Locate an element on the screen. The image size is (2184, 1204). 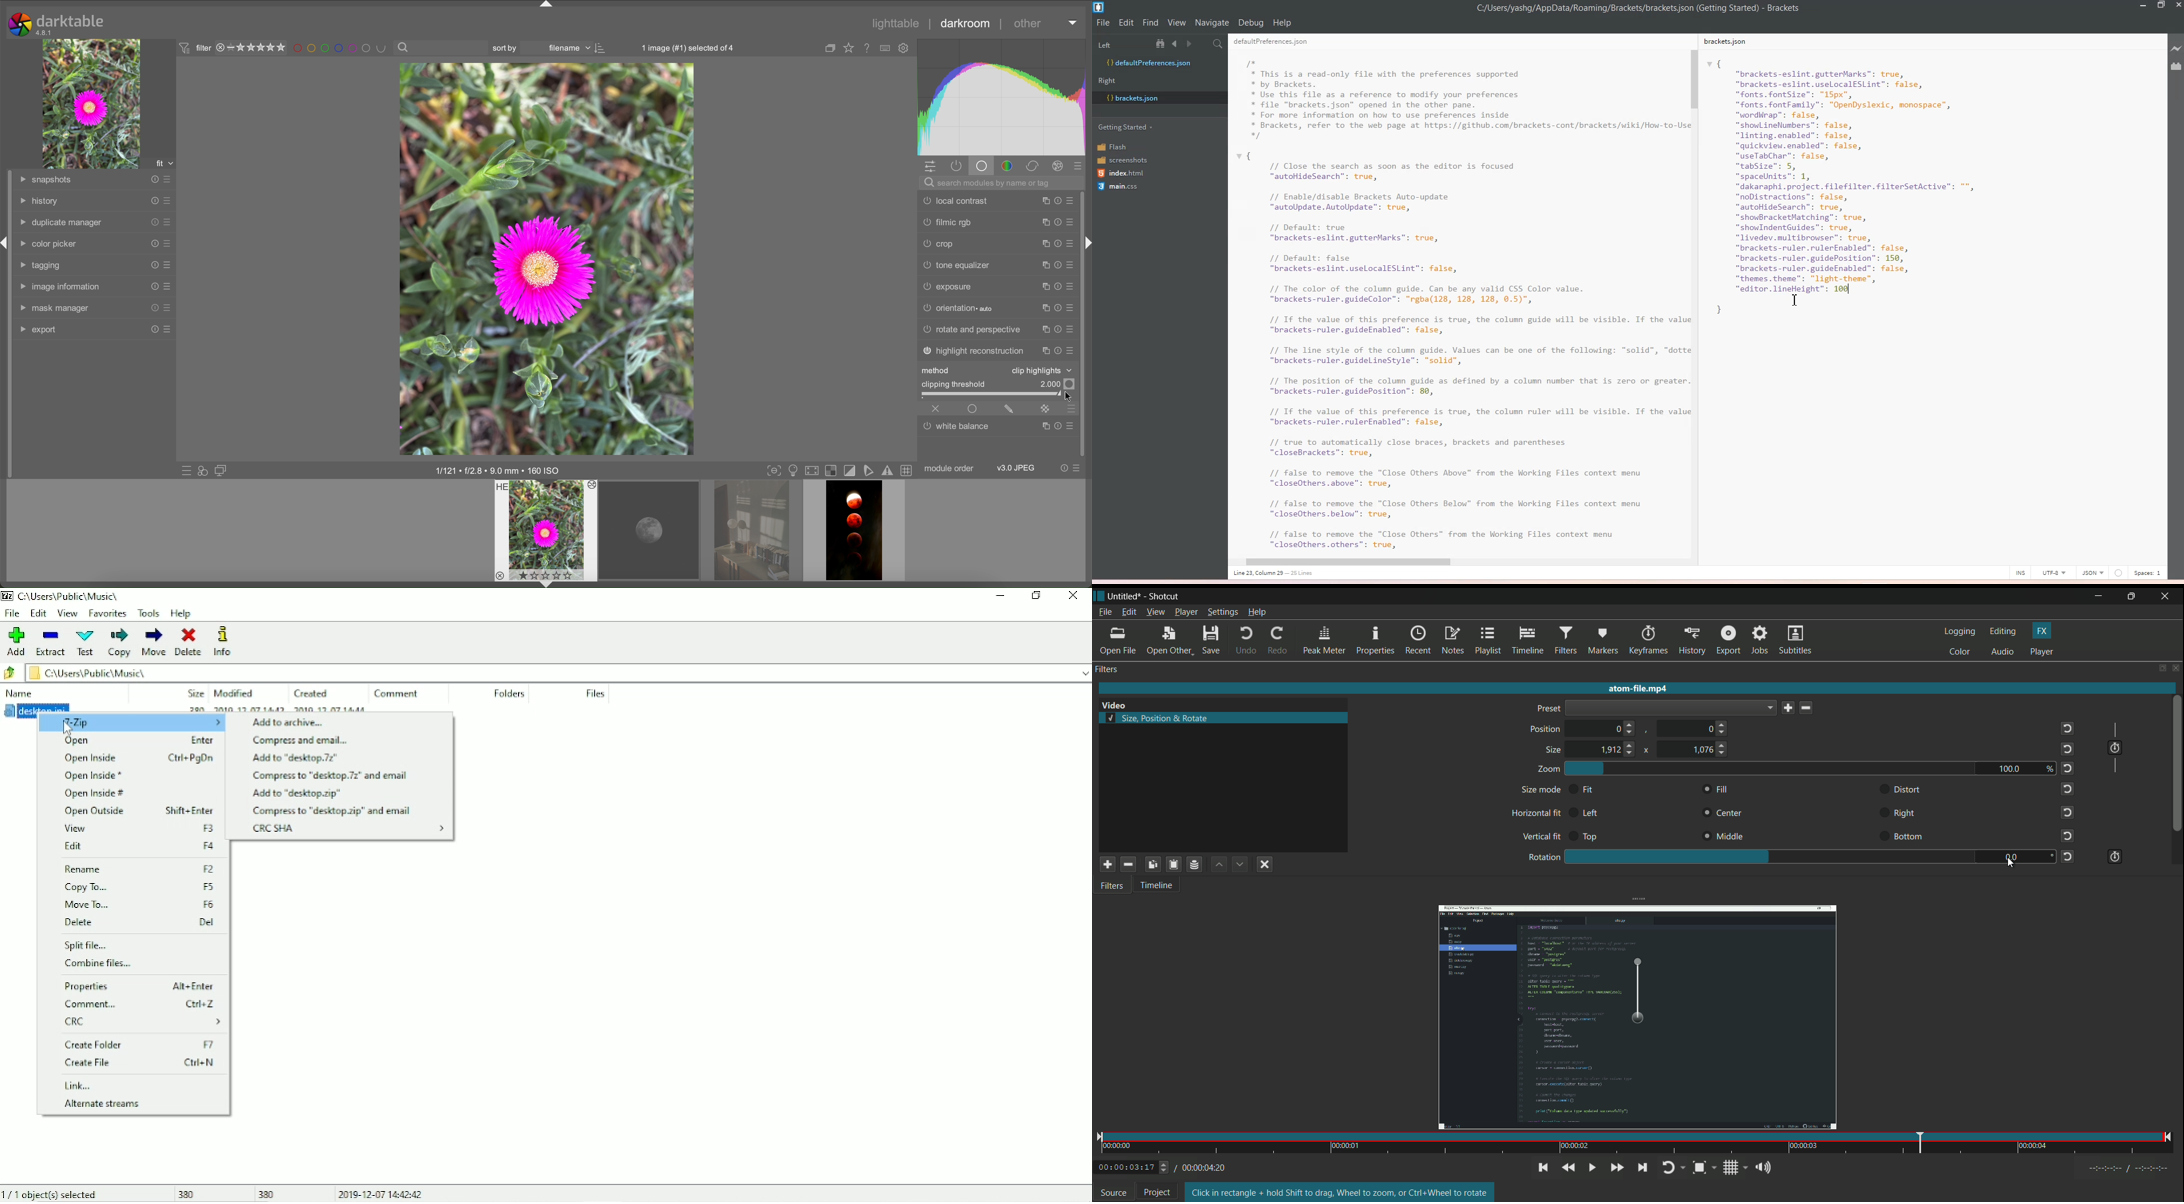
jobs is located at coordinates (1759, 641).